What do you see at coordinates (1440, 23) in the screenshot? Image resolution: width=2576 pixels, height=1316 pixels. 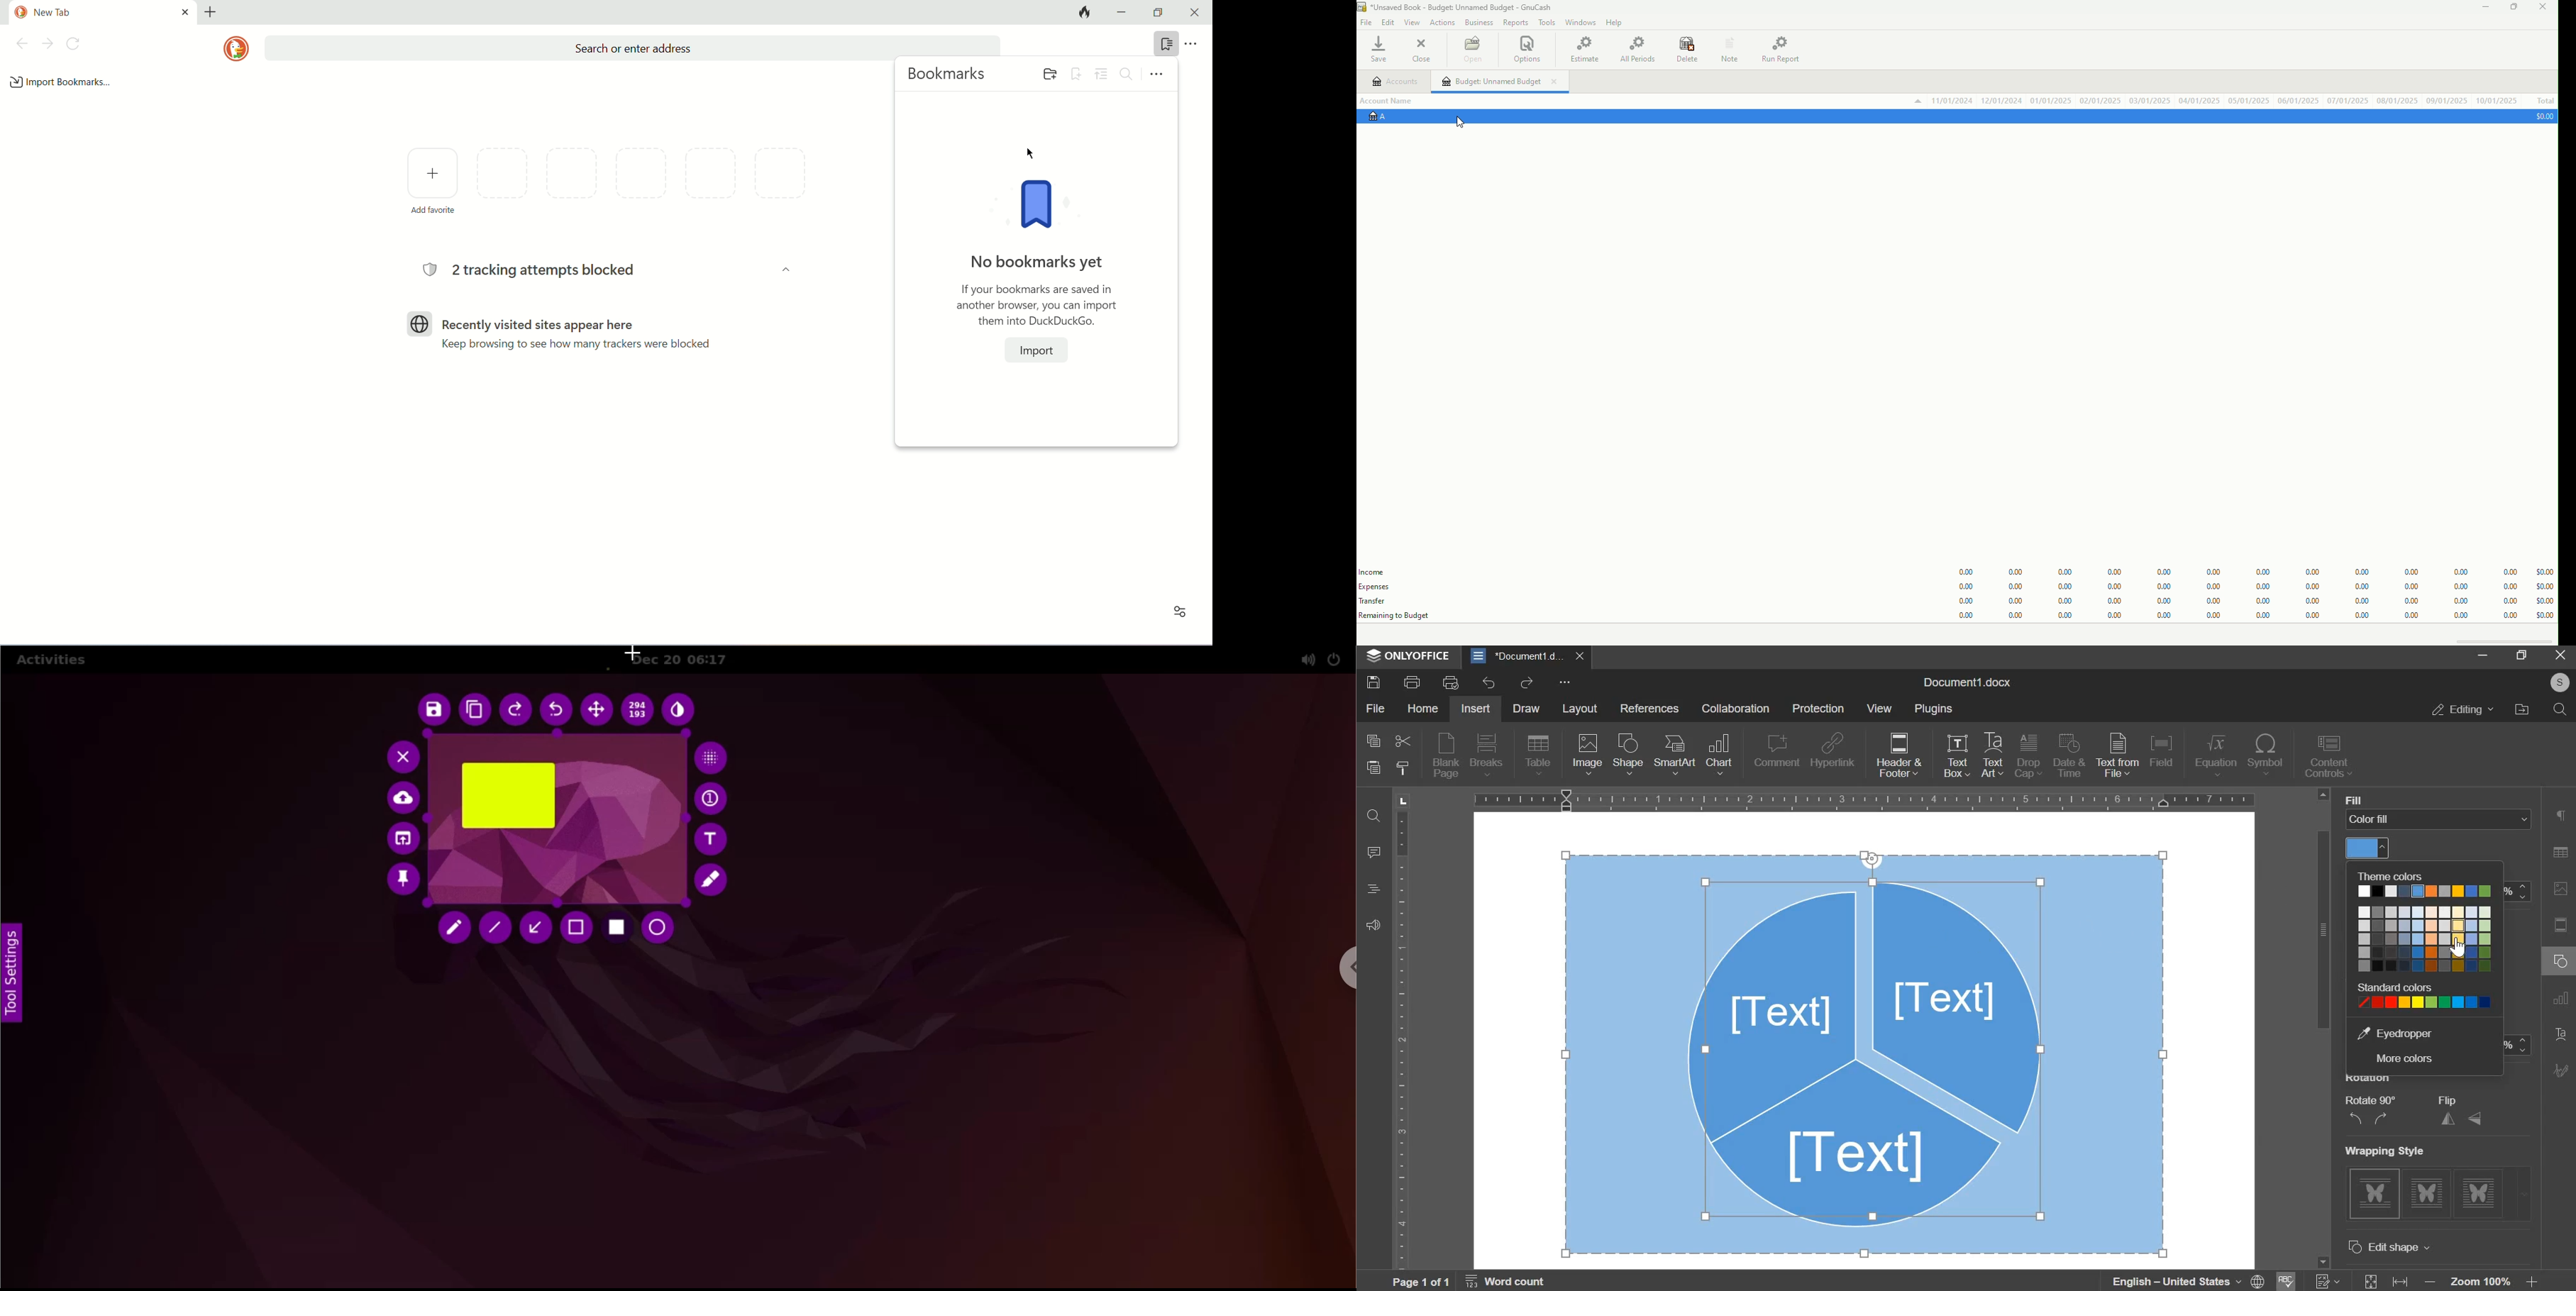 I see `Action` at bounding box center [1440, 23].